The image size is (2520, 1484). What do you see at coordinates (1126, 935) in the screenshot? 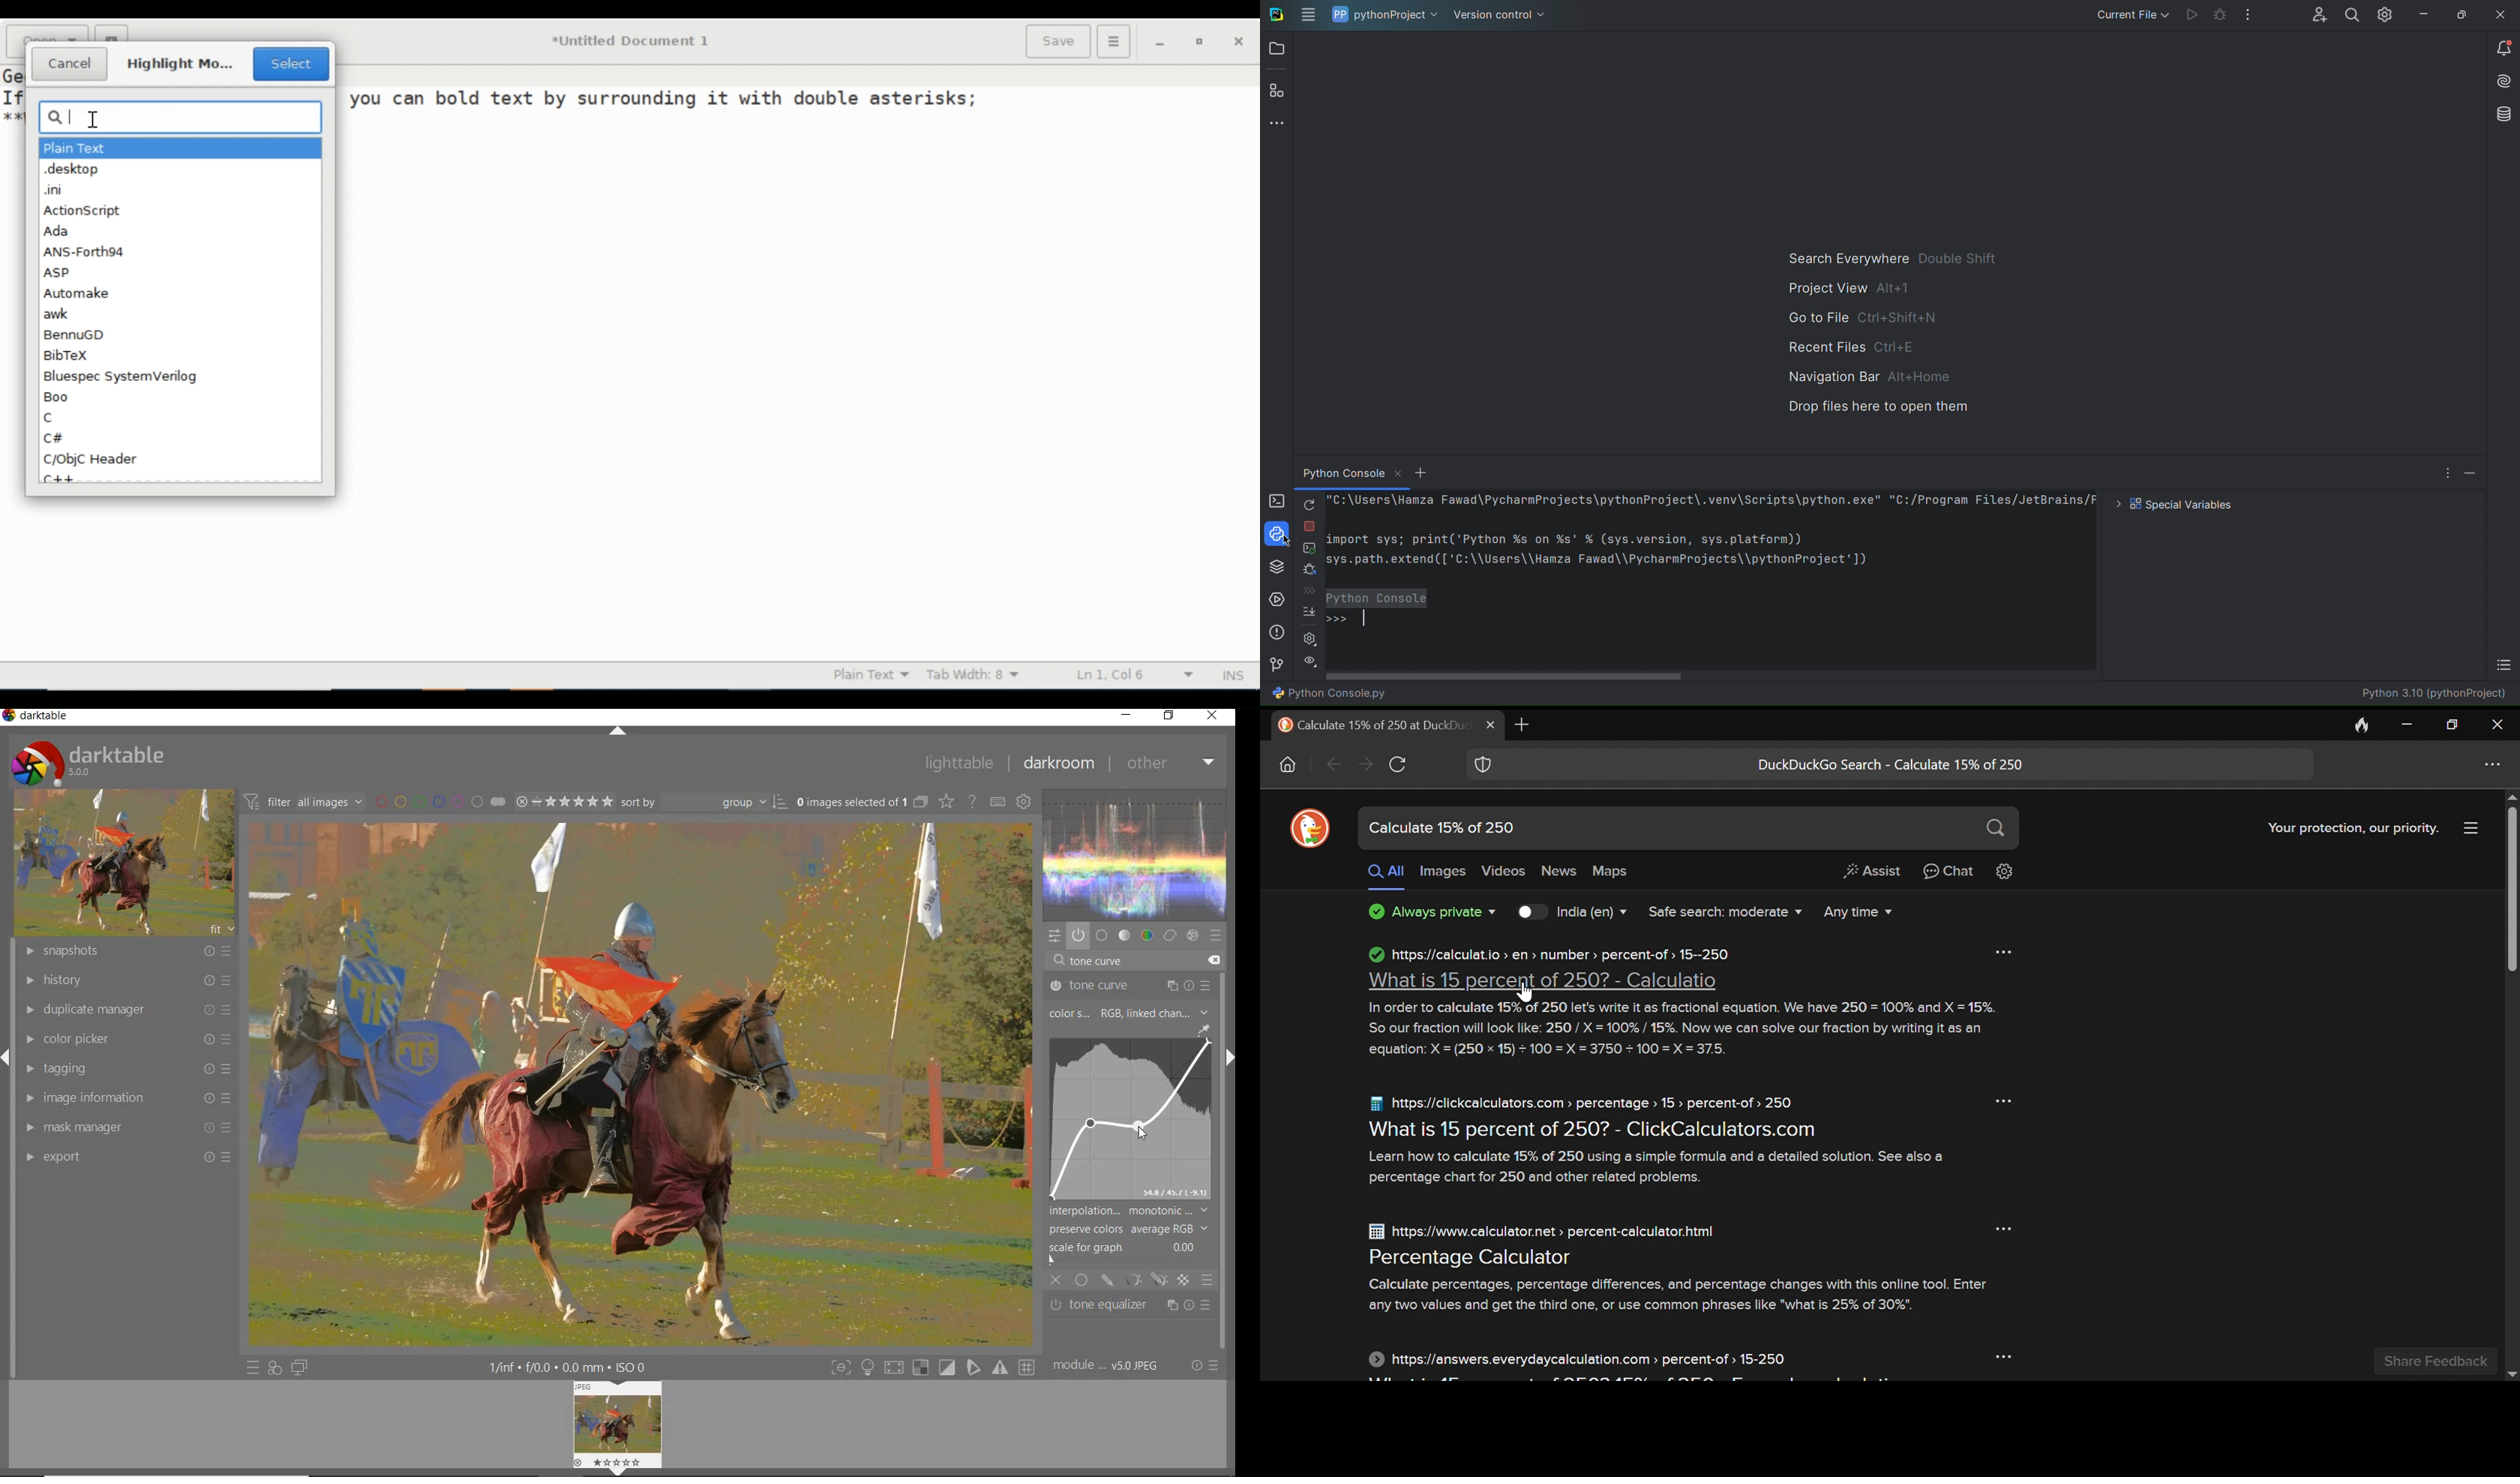
I see `tone` at bounding box center [1126, 935].